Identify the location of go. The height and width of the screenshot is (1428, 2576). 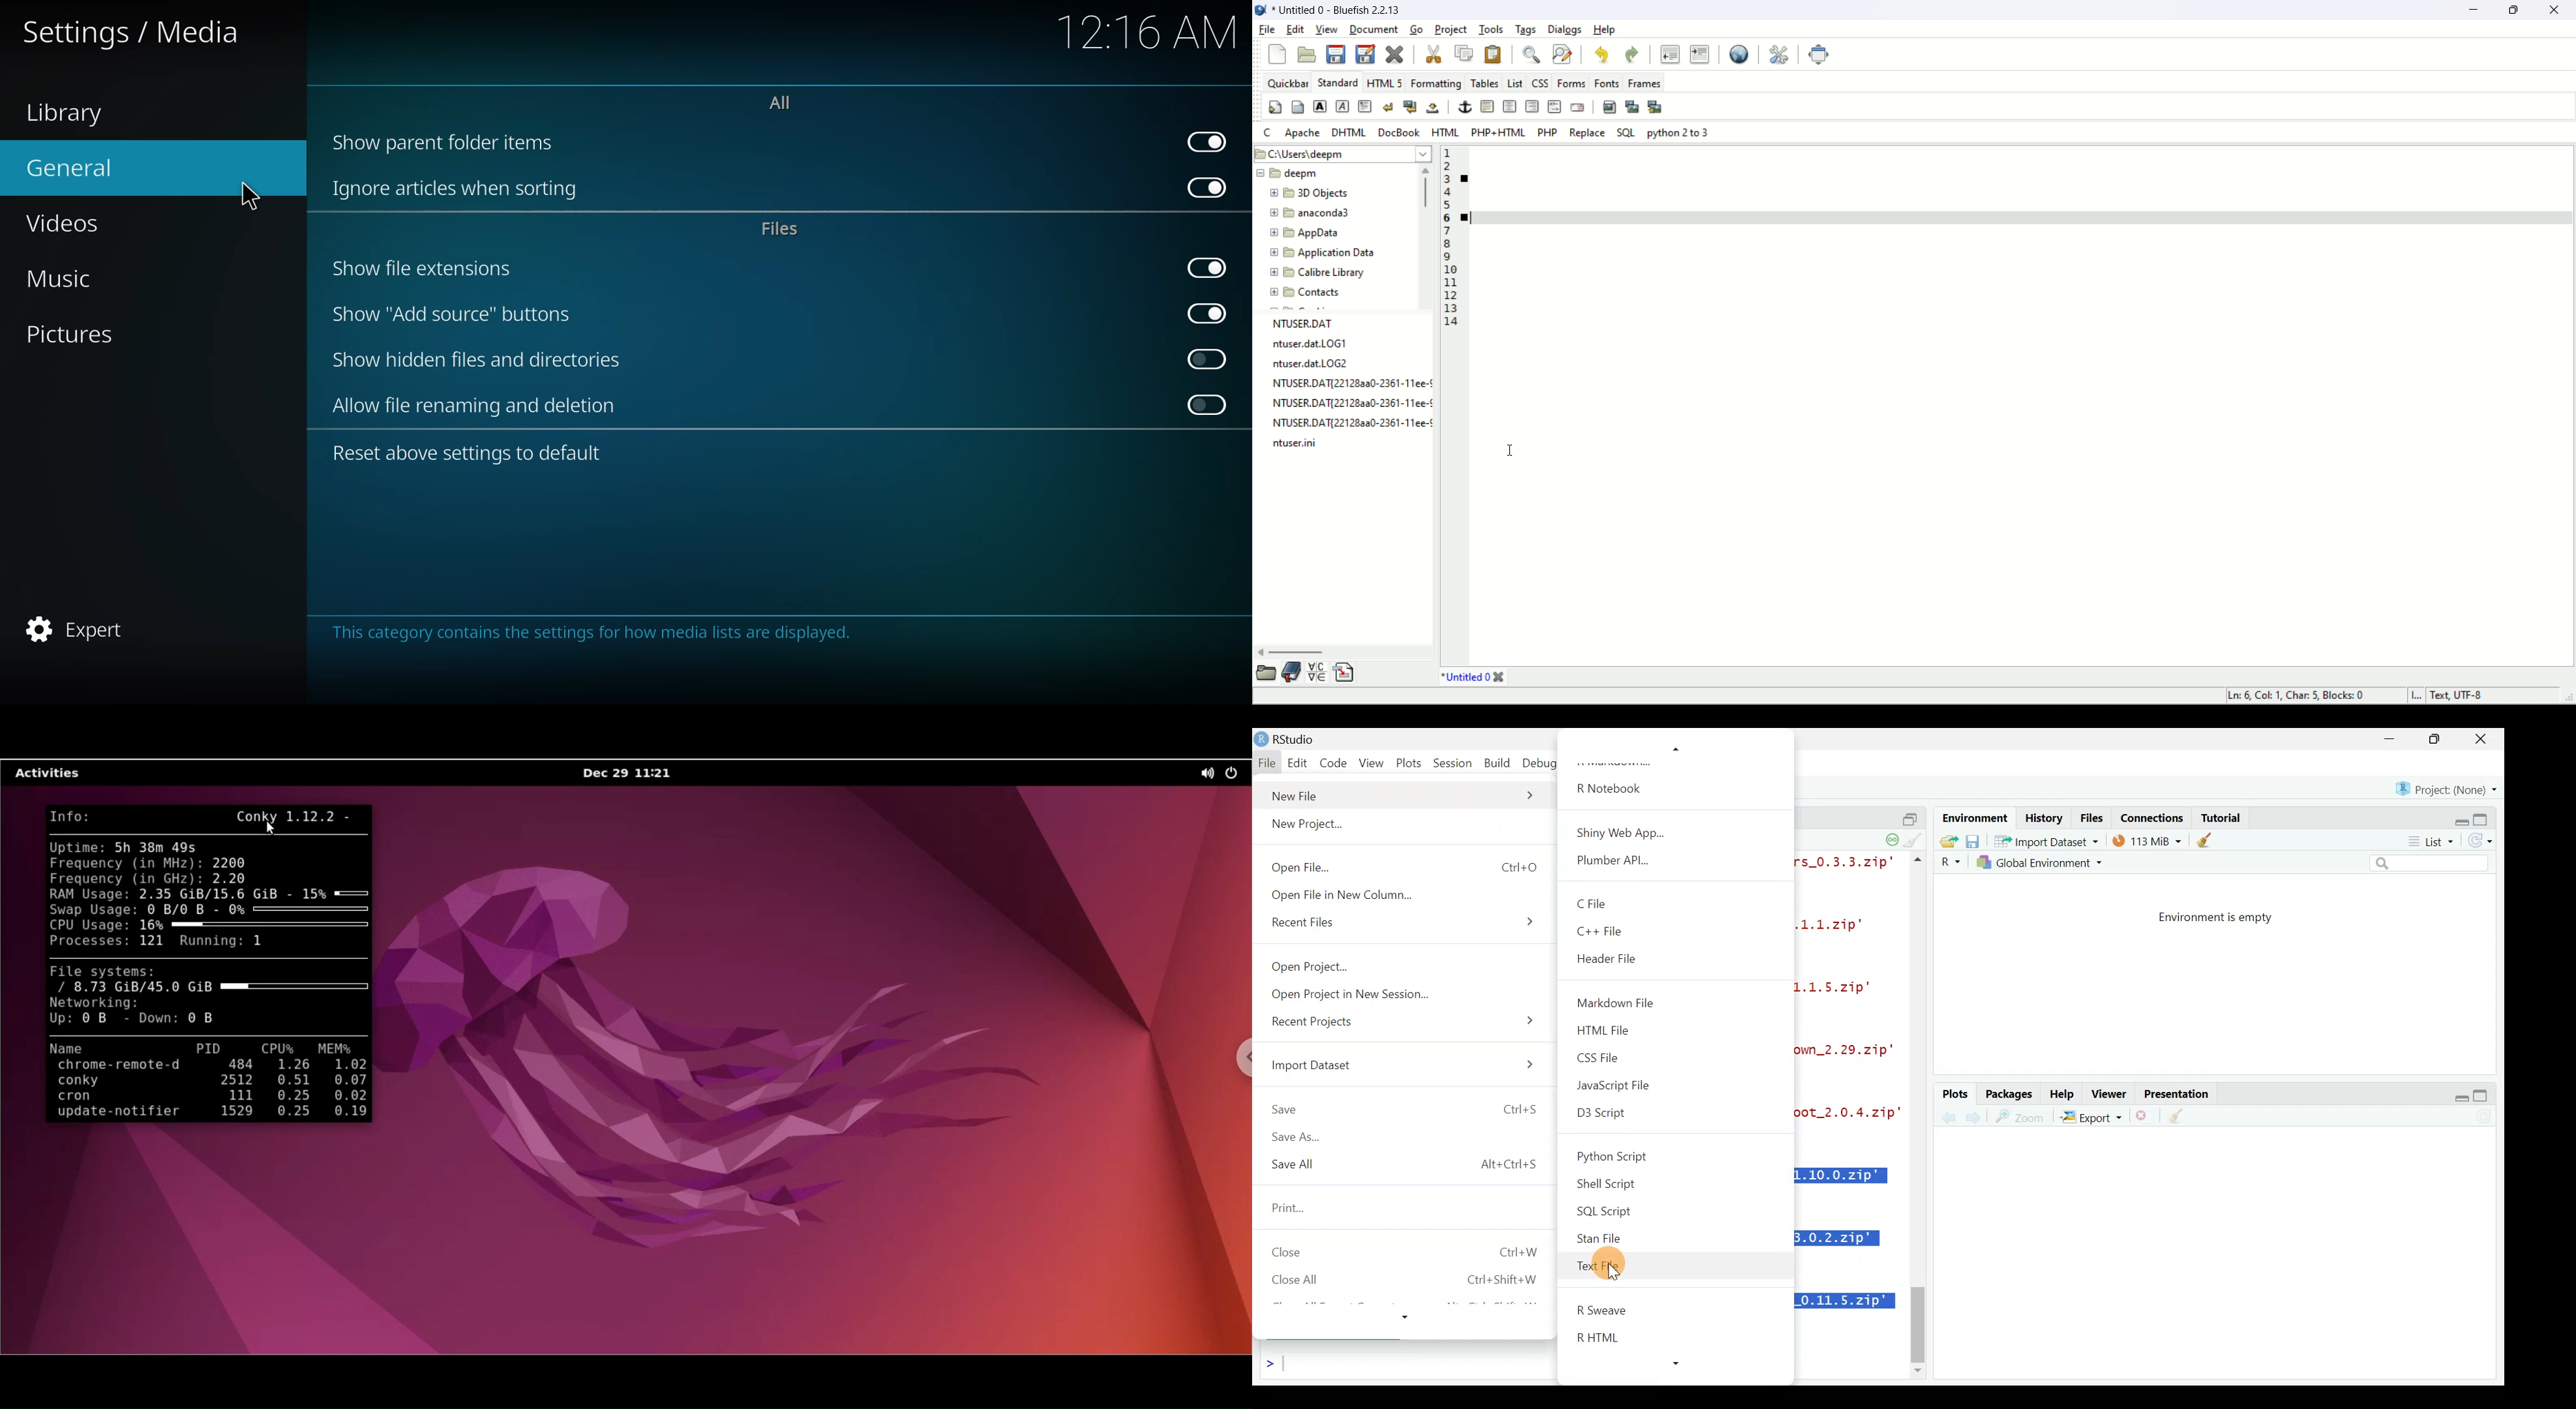
(1416, 30).